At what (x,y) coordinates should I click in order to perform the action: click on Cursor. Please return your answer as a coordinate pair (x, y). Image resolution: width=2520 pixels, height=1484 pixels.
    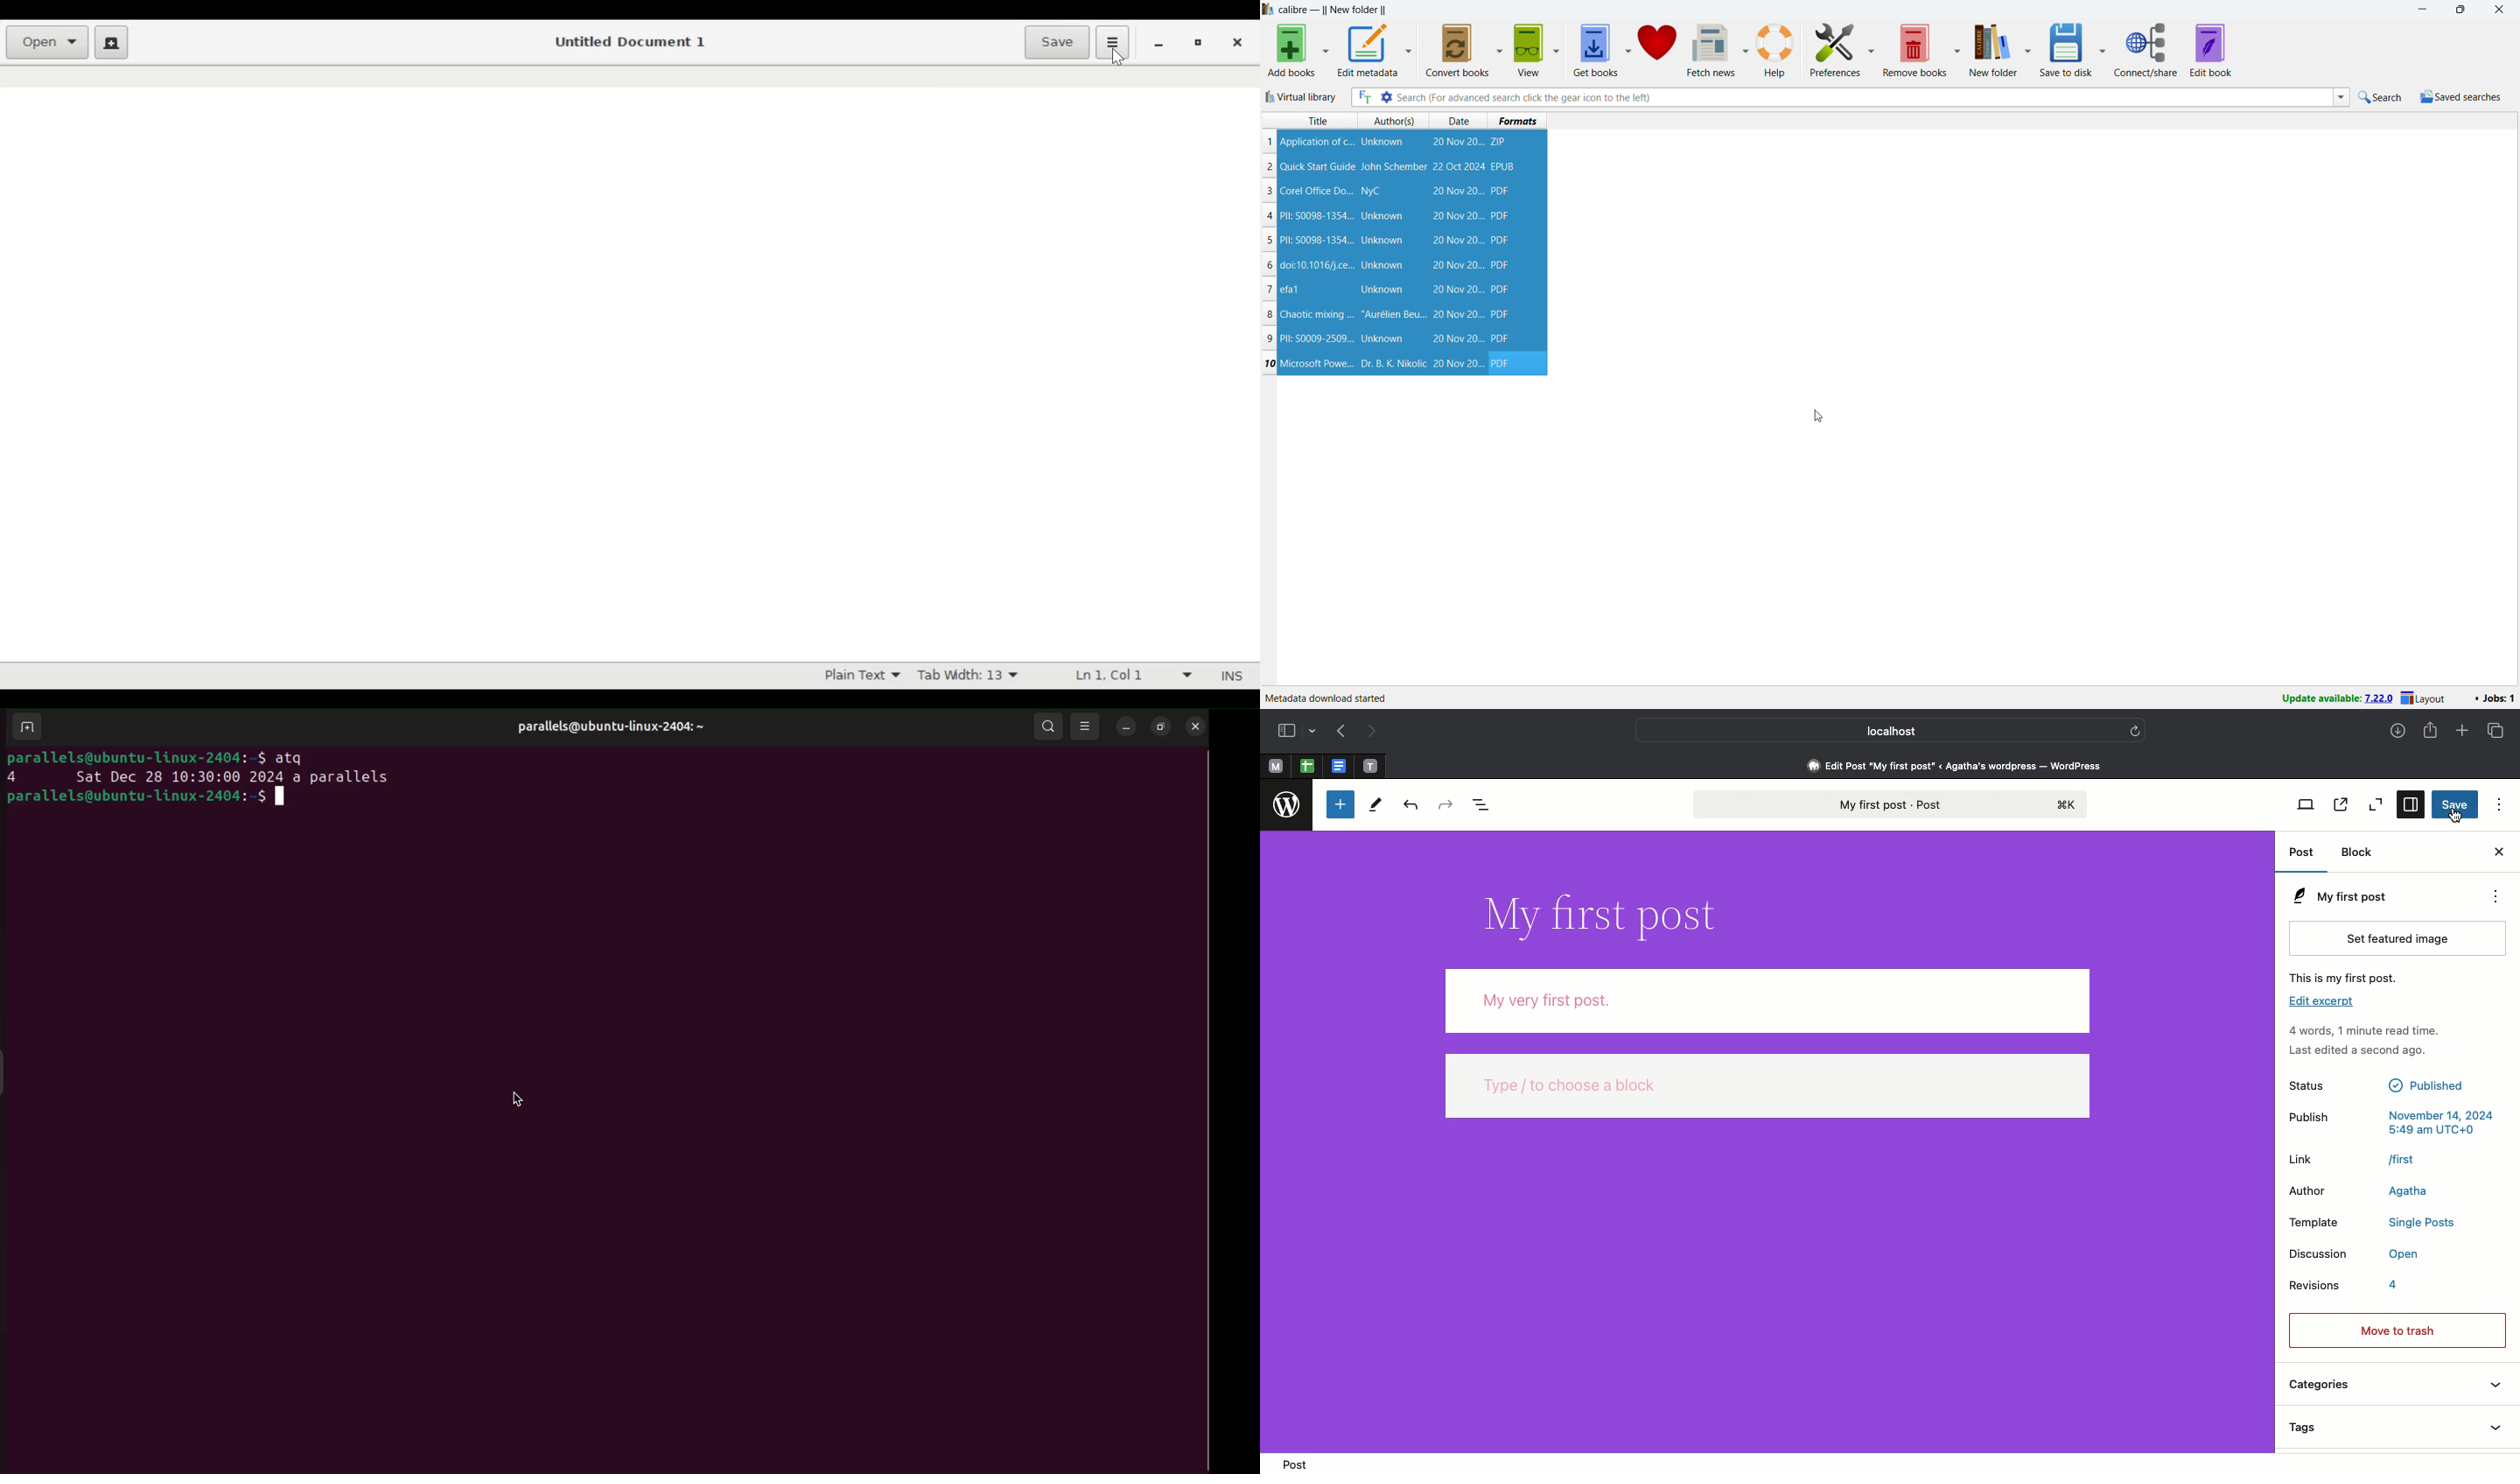
    Looking at the image, I should click on (1115, 58).